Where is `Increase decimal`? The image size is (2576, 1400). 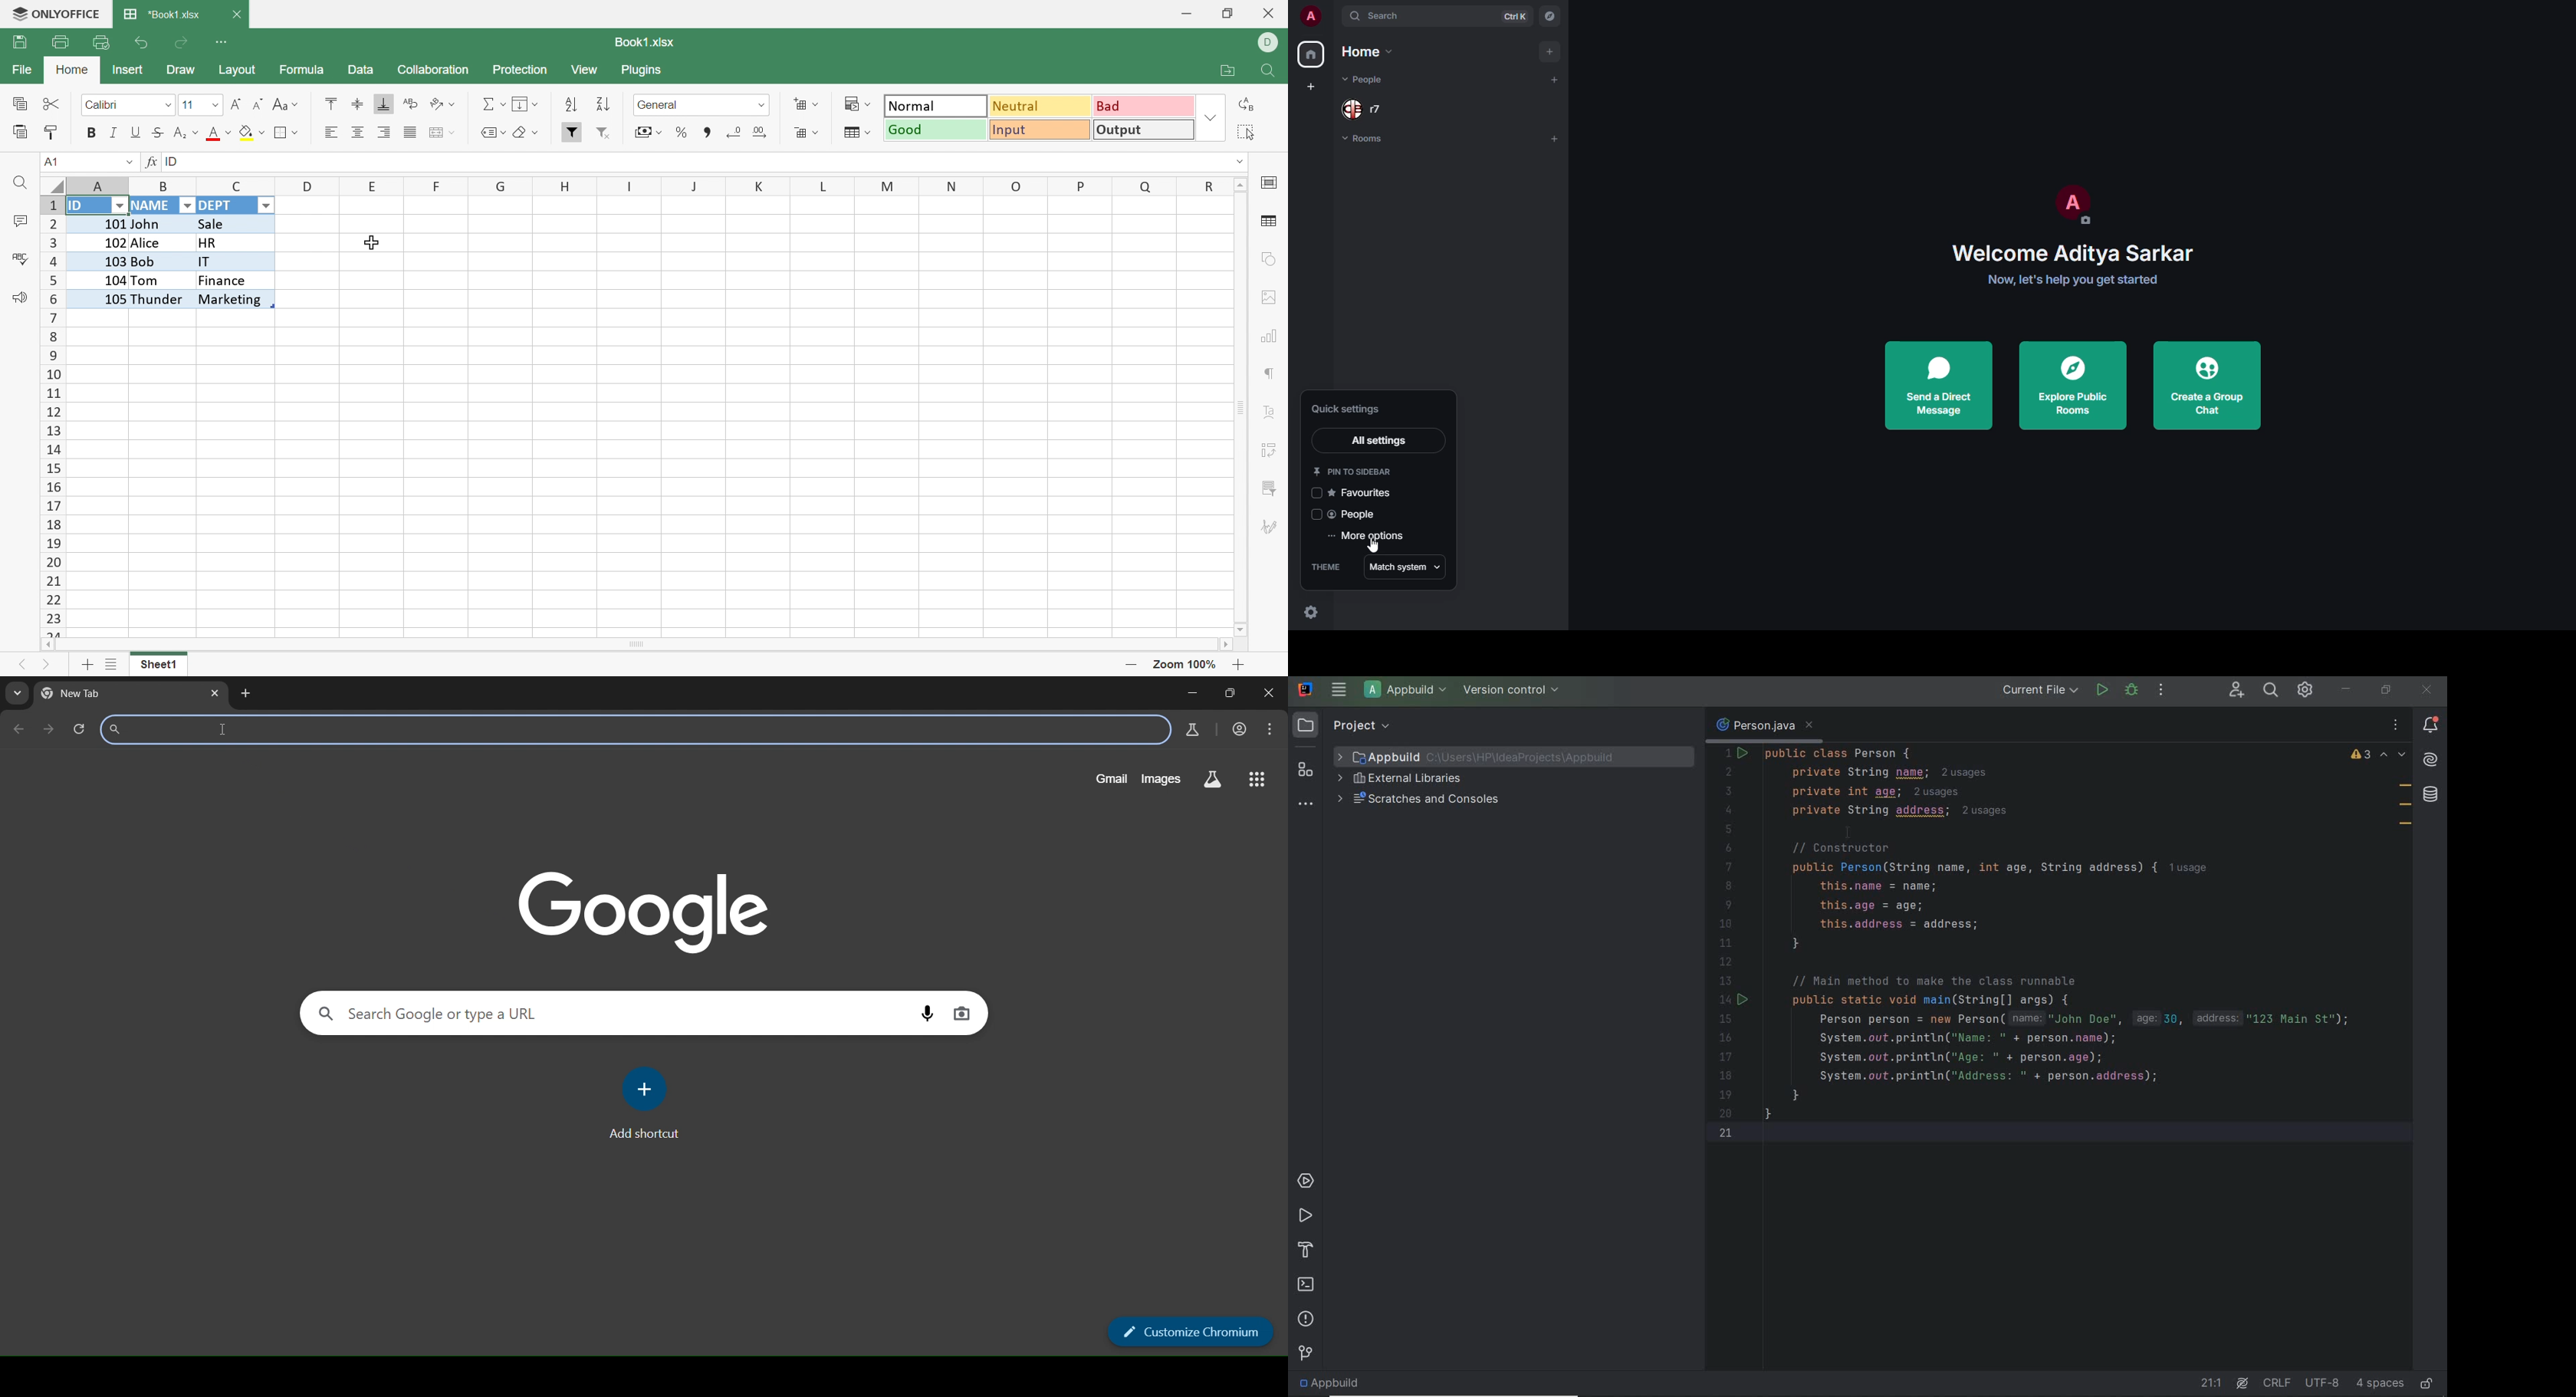
Increase decimal is located at coordinates (763, 133).